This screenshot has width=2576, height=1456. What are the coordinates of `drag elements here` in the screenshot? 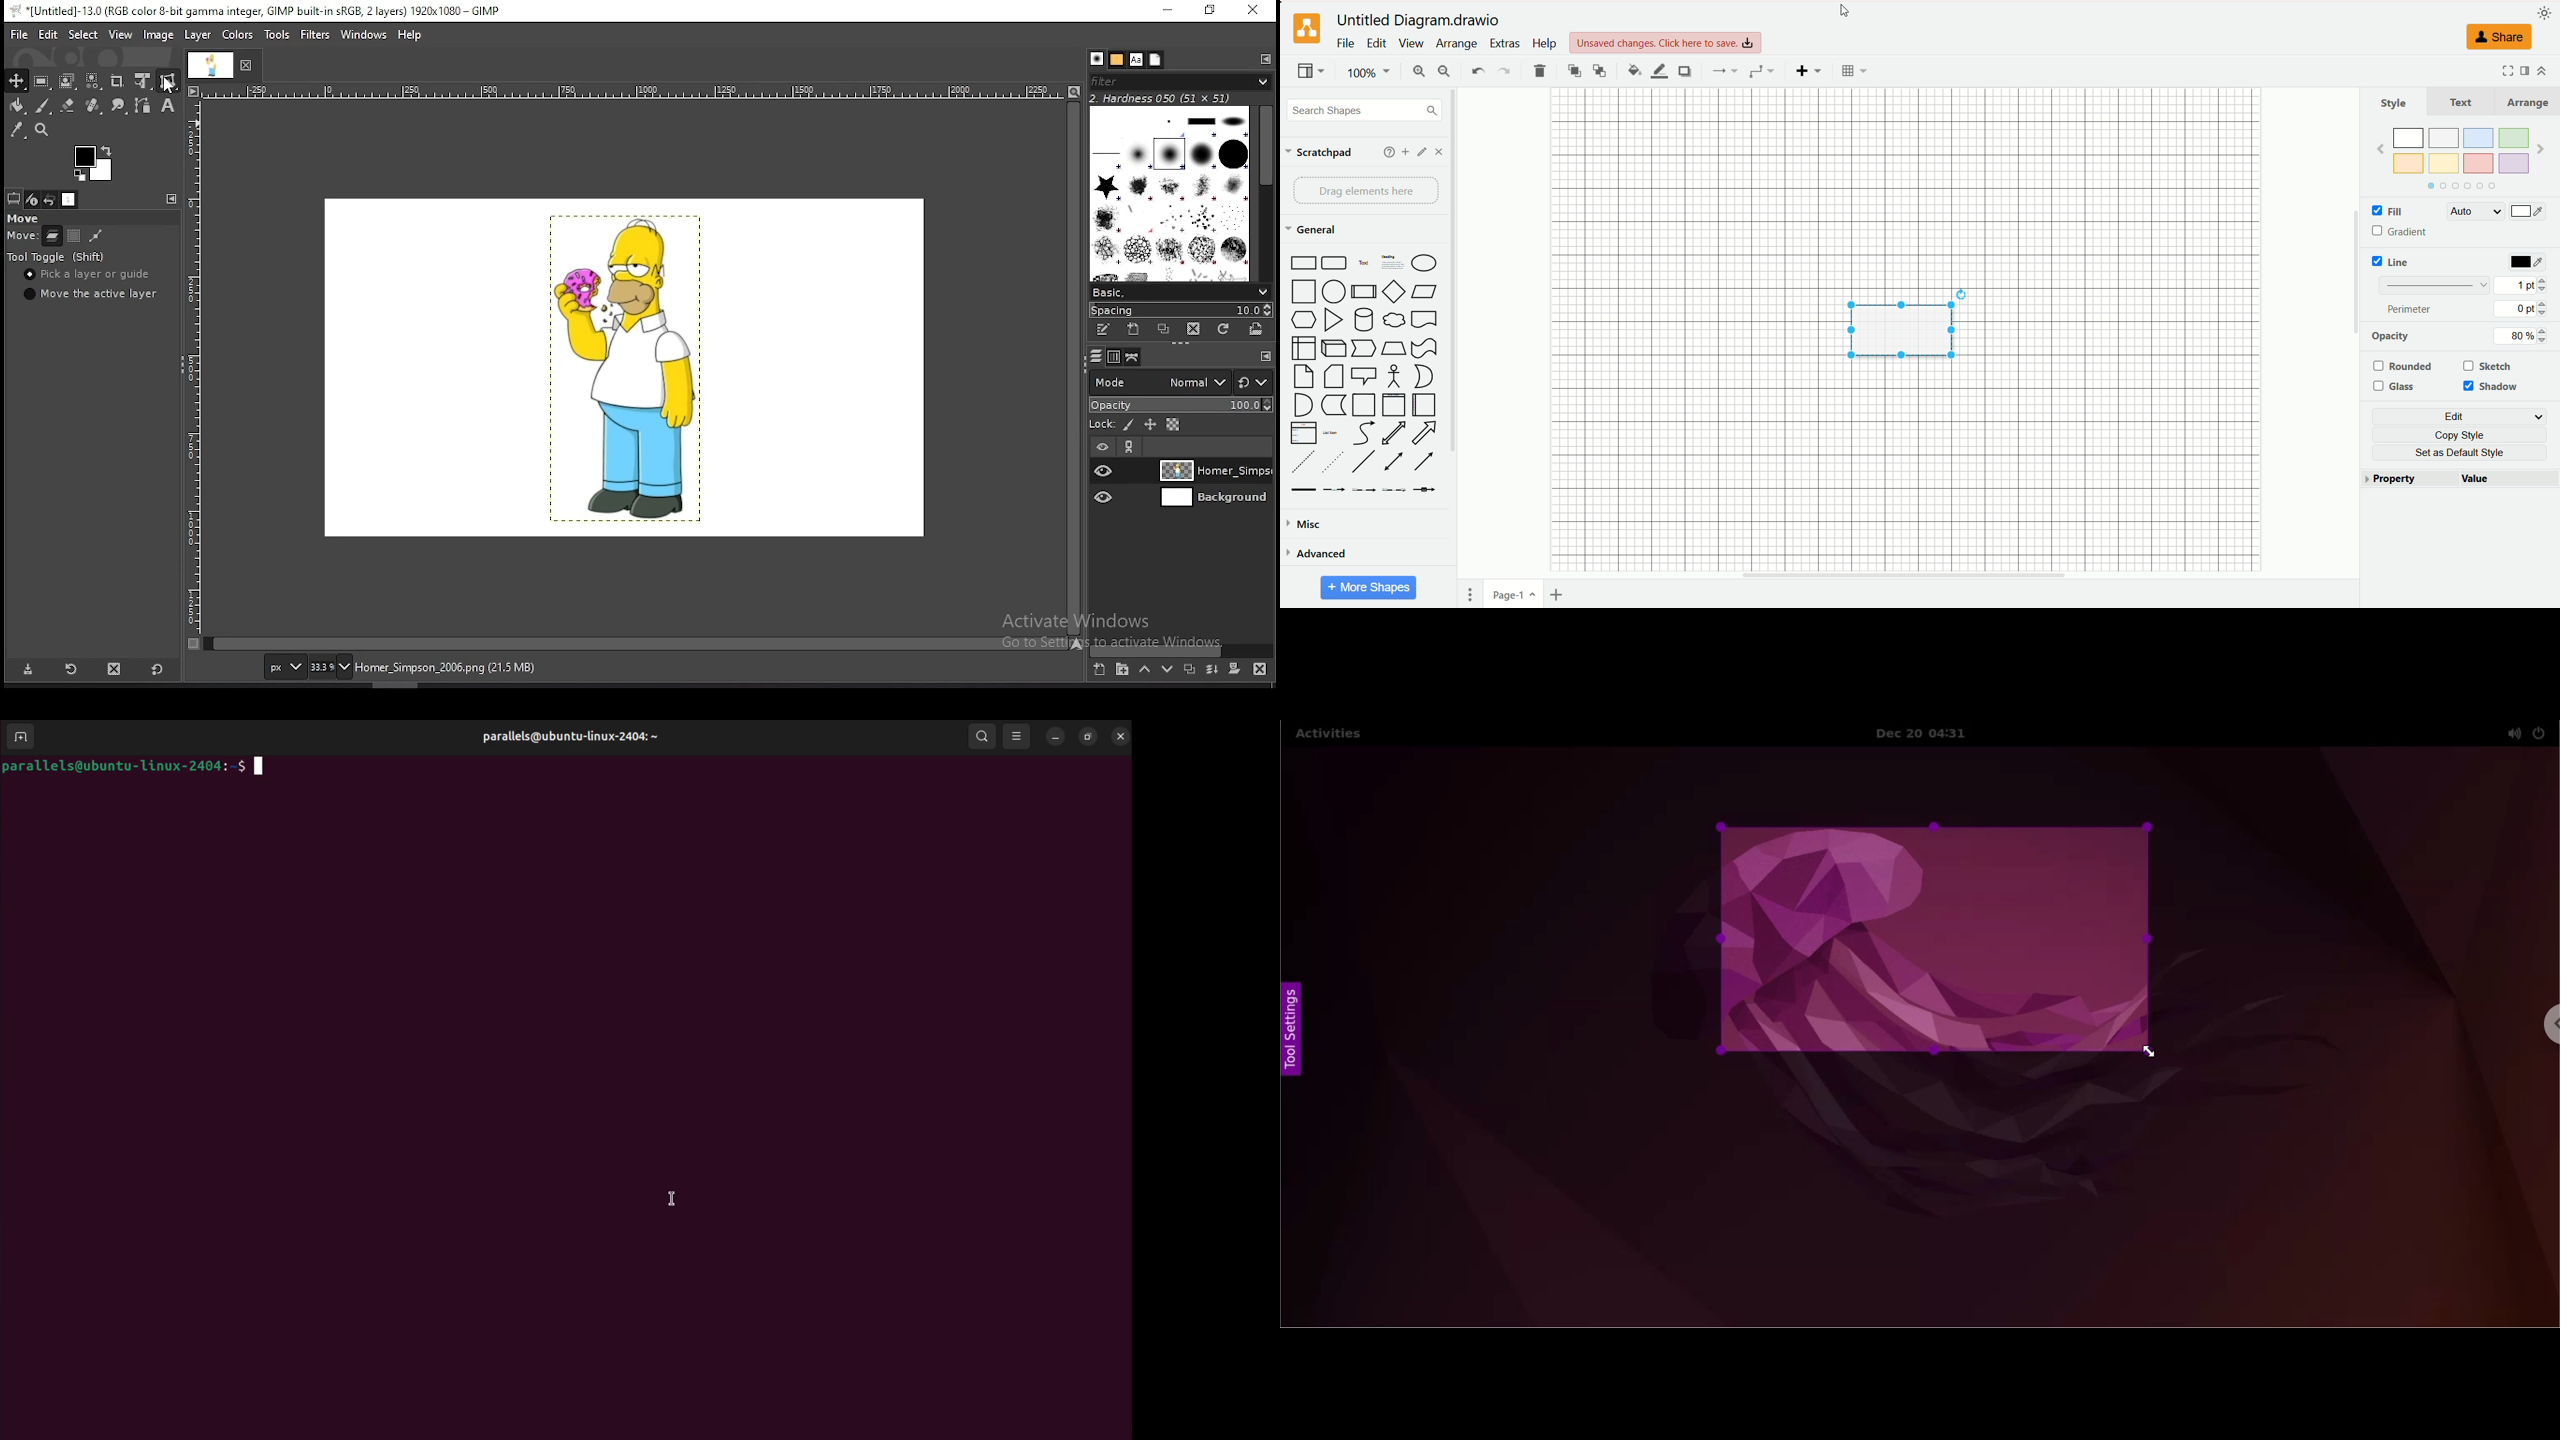 It's located at (1367, 191).